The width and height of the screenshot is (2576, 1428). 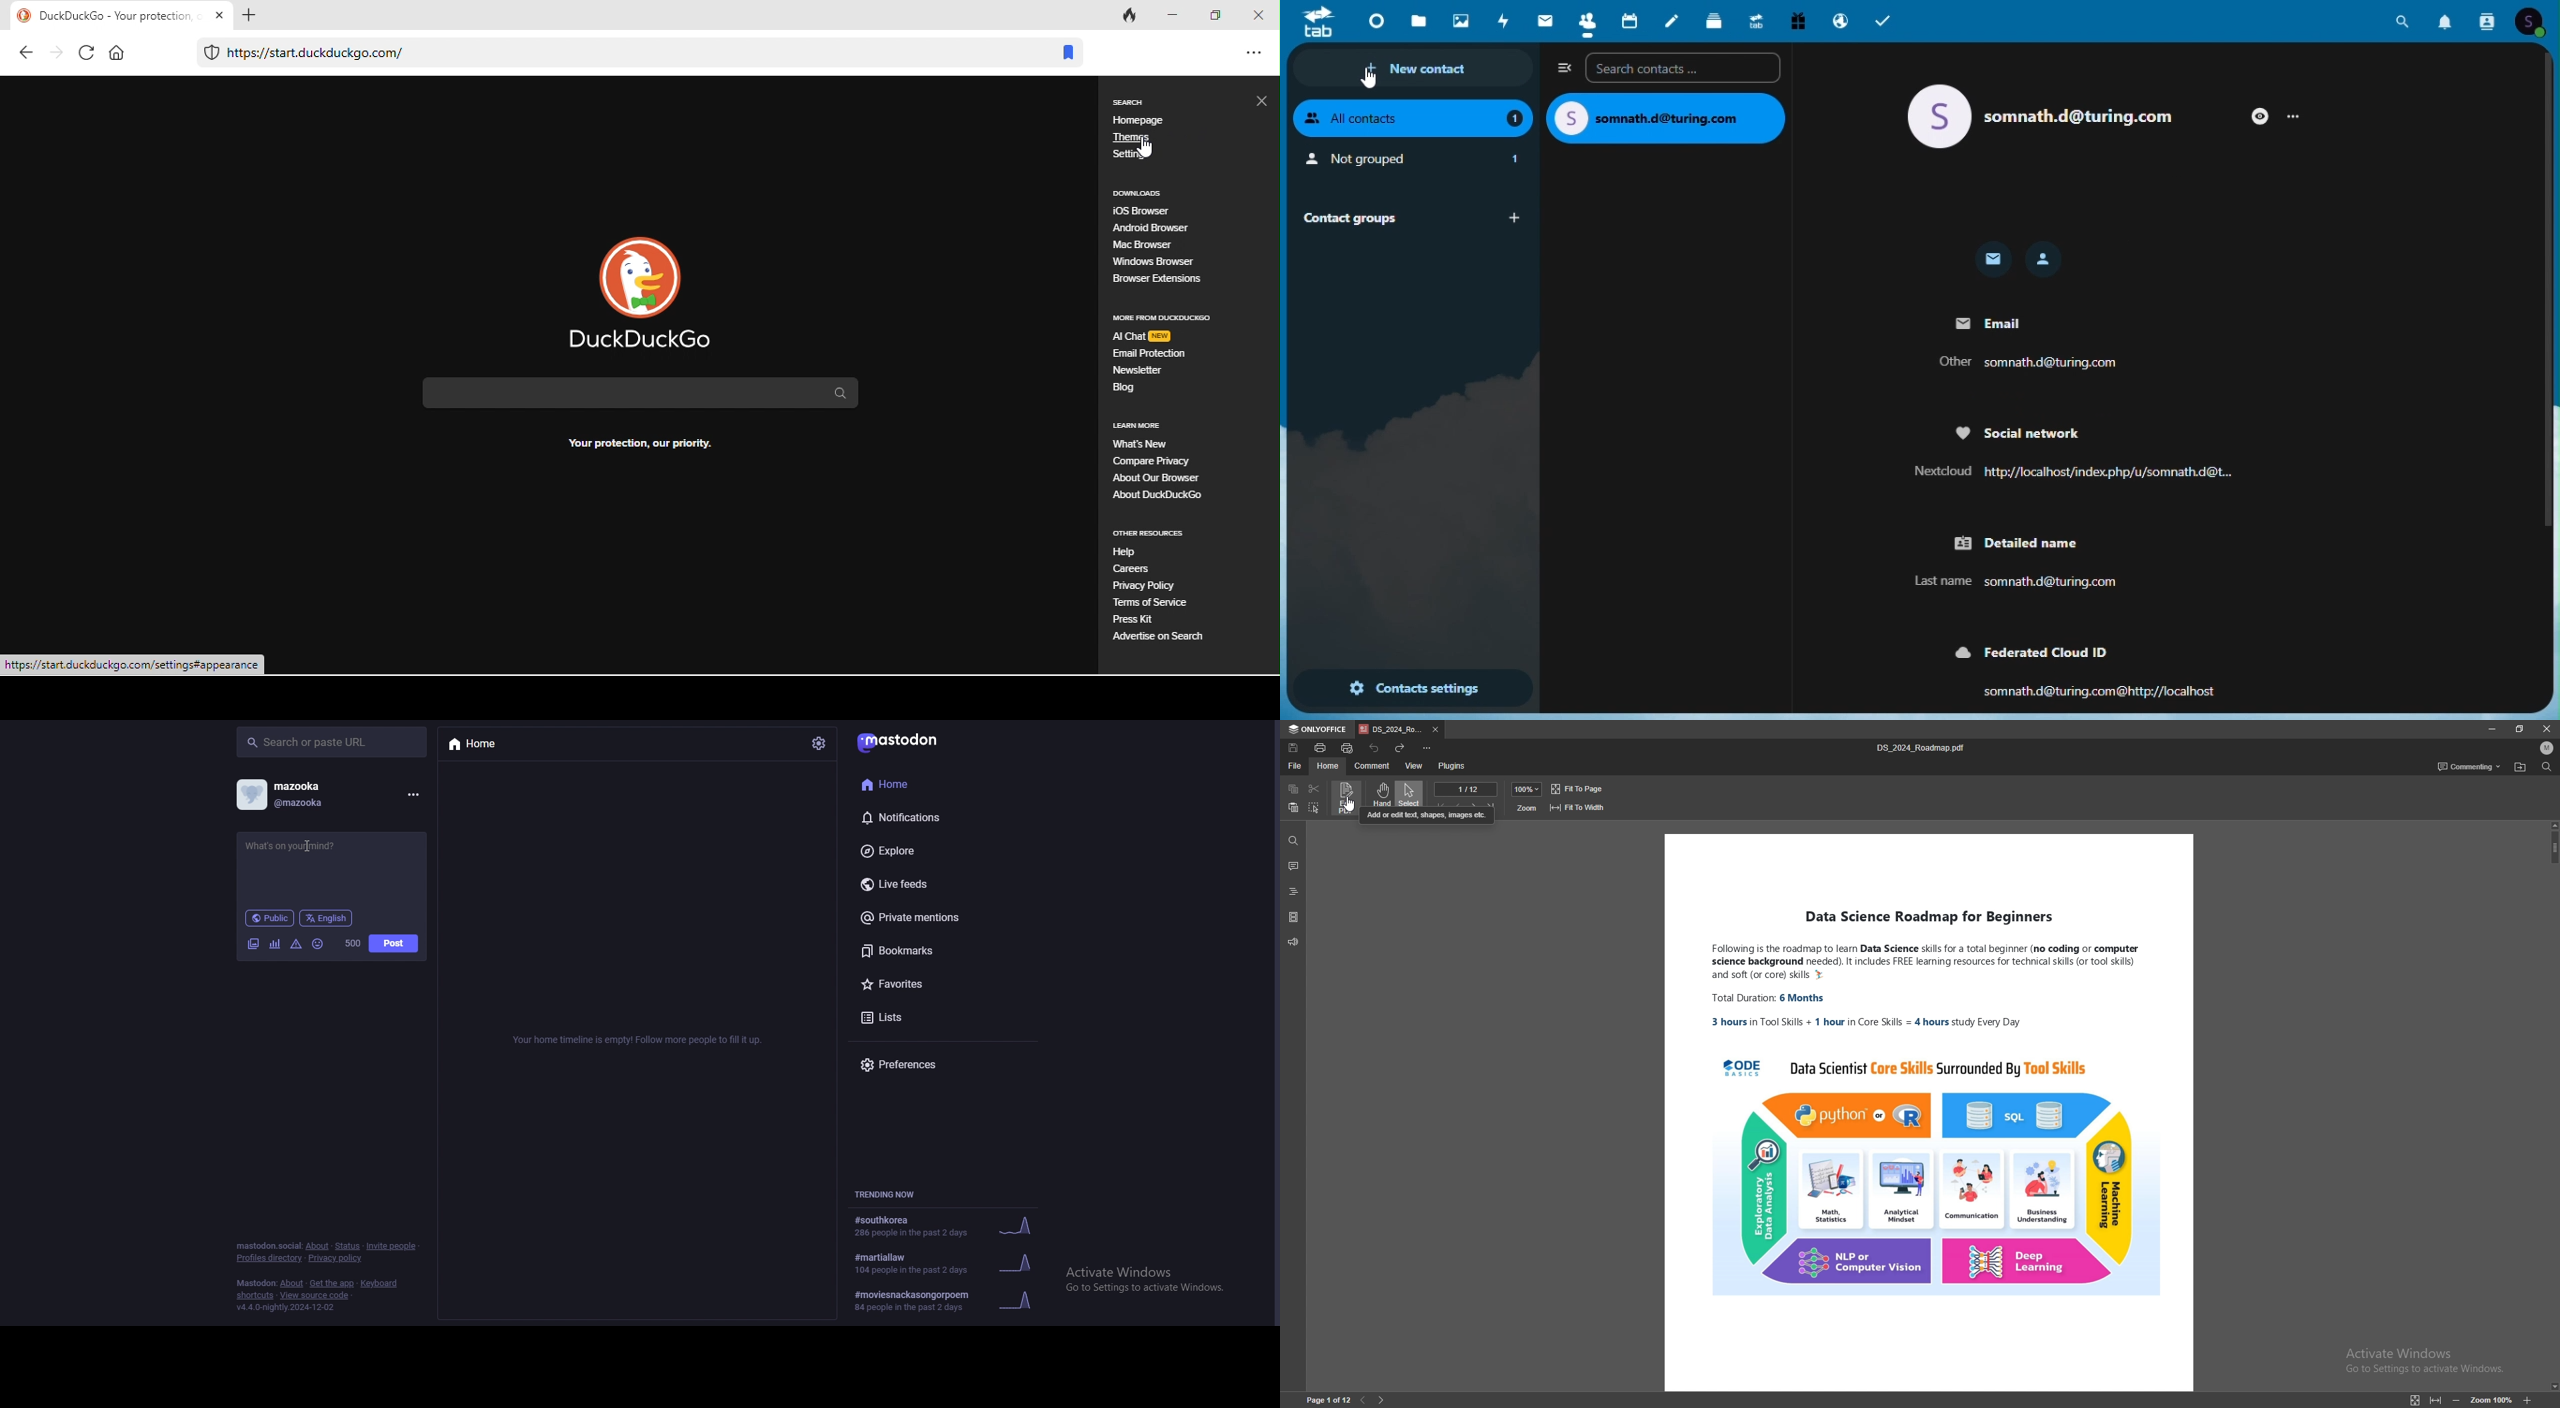 I want to click on get the app, so click(x=333, y=1284).